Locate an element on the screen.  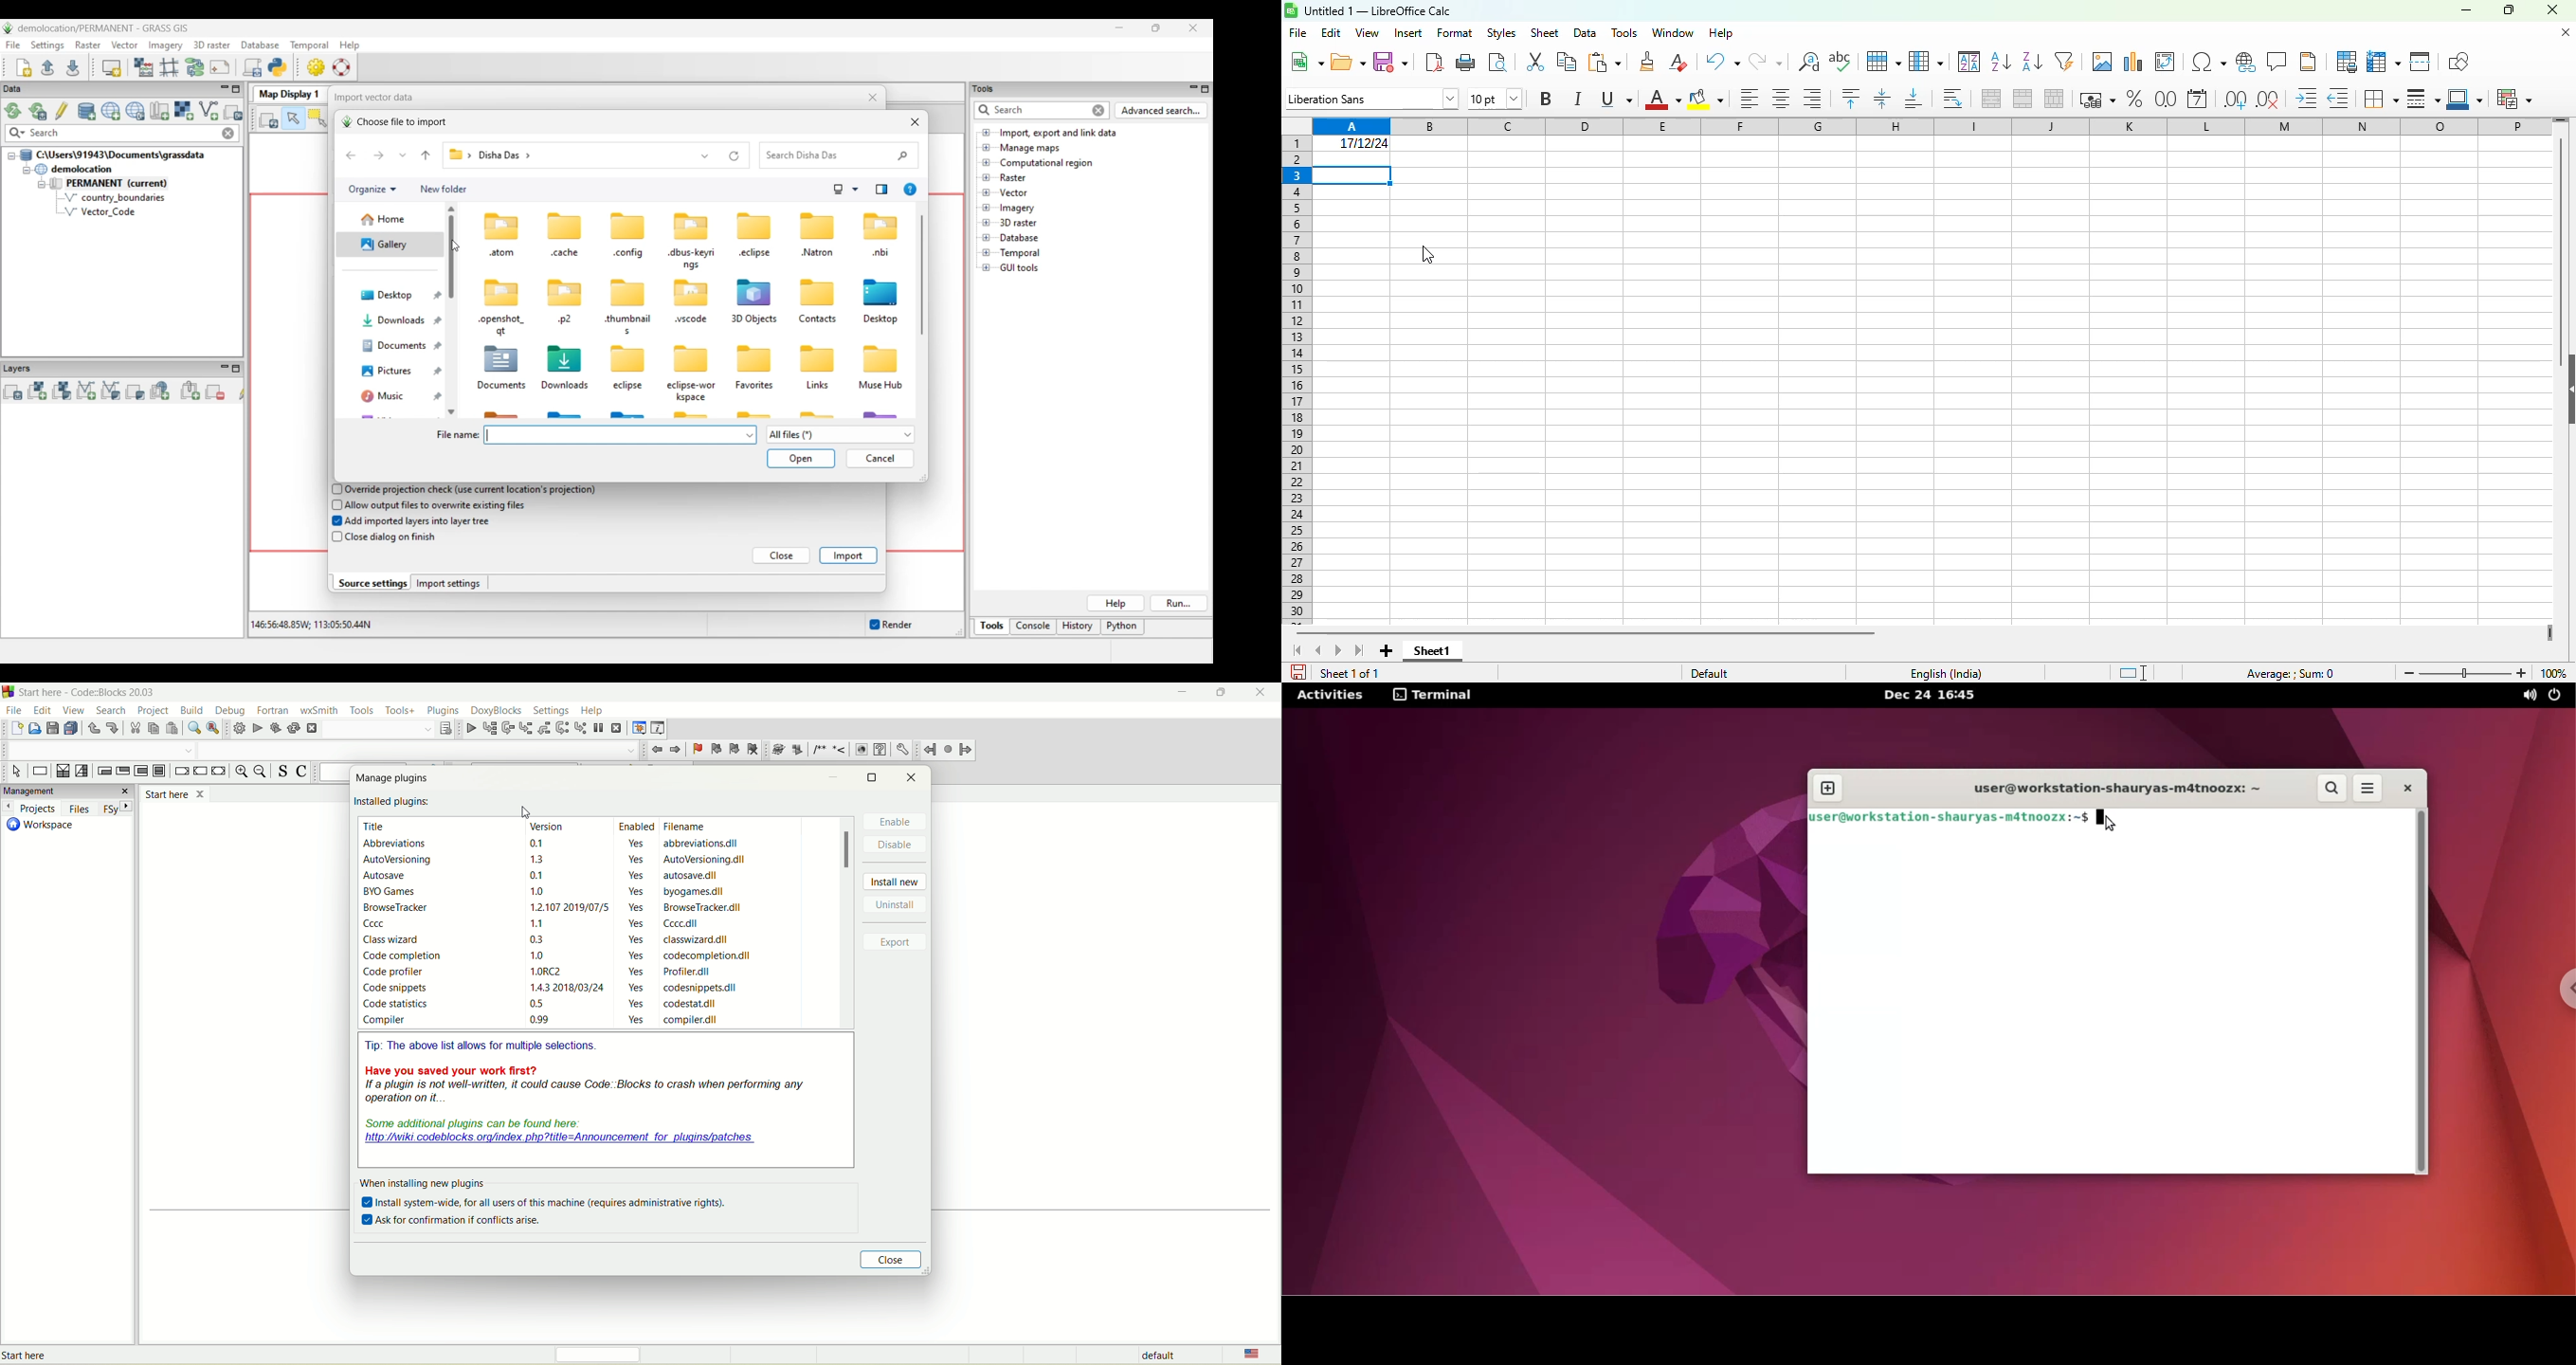
scroll to previous page is located at coordinates (1317, 650).